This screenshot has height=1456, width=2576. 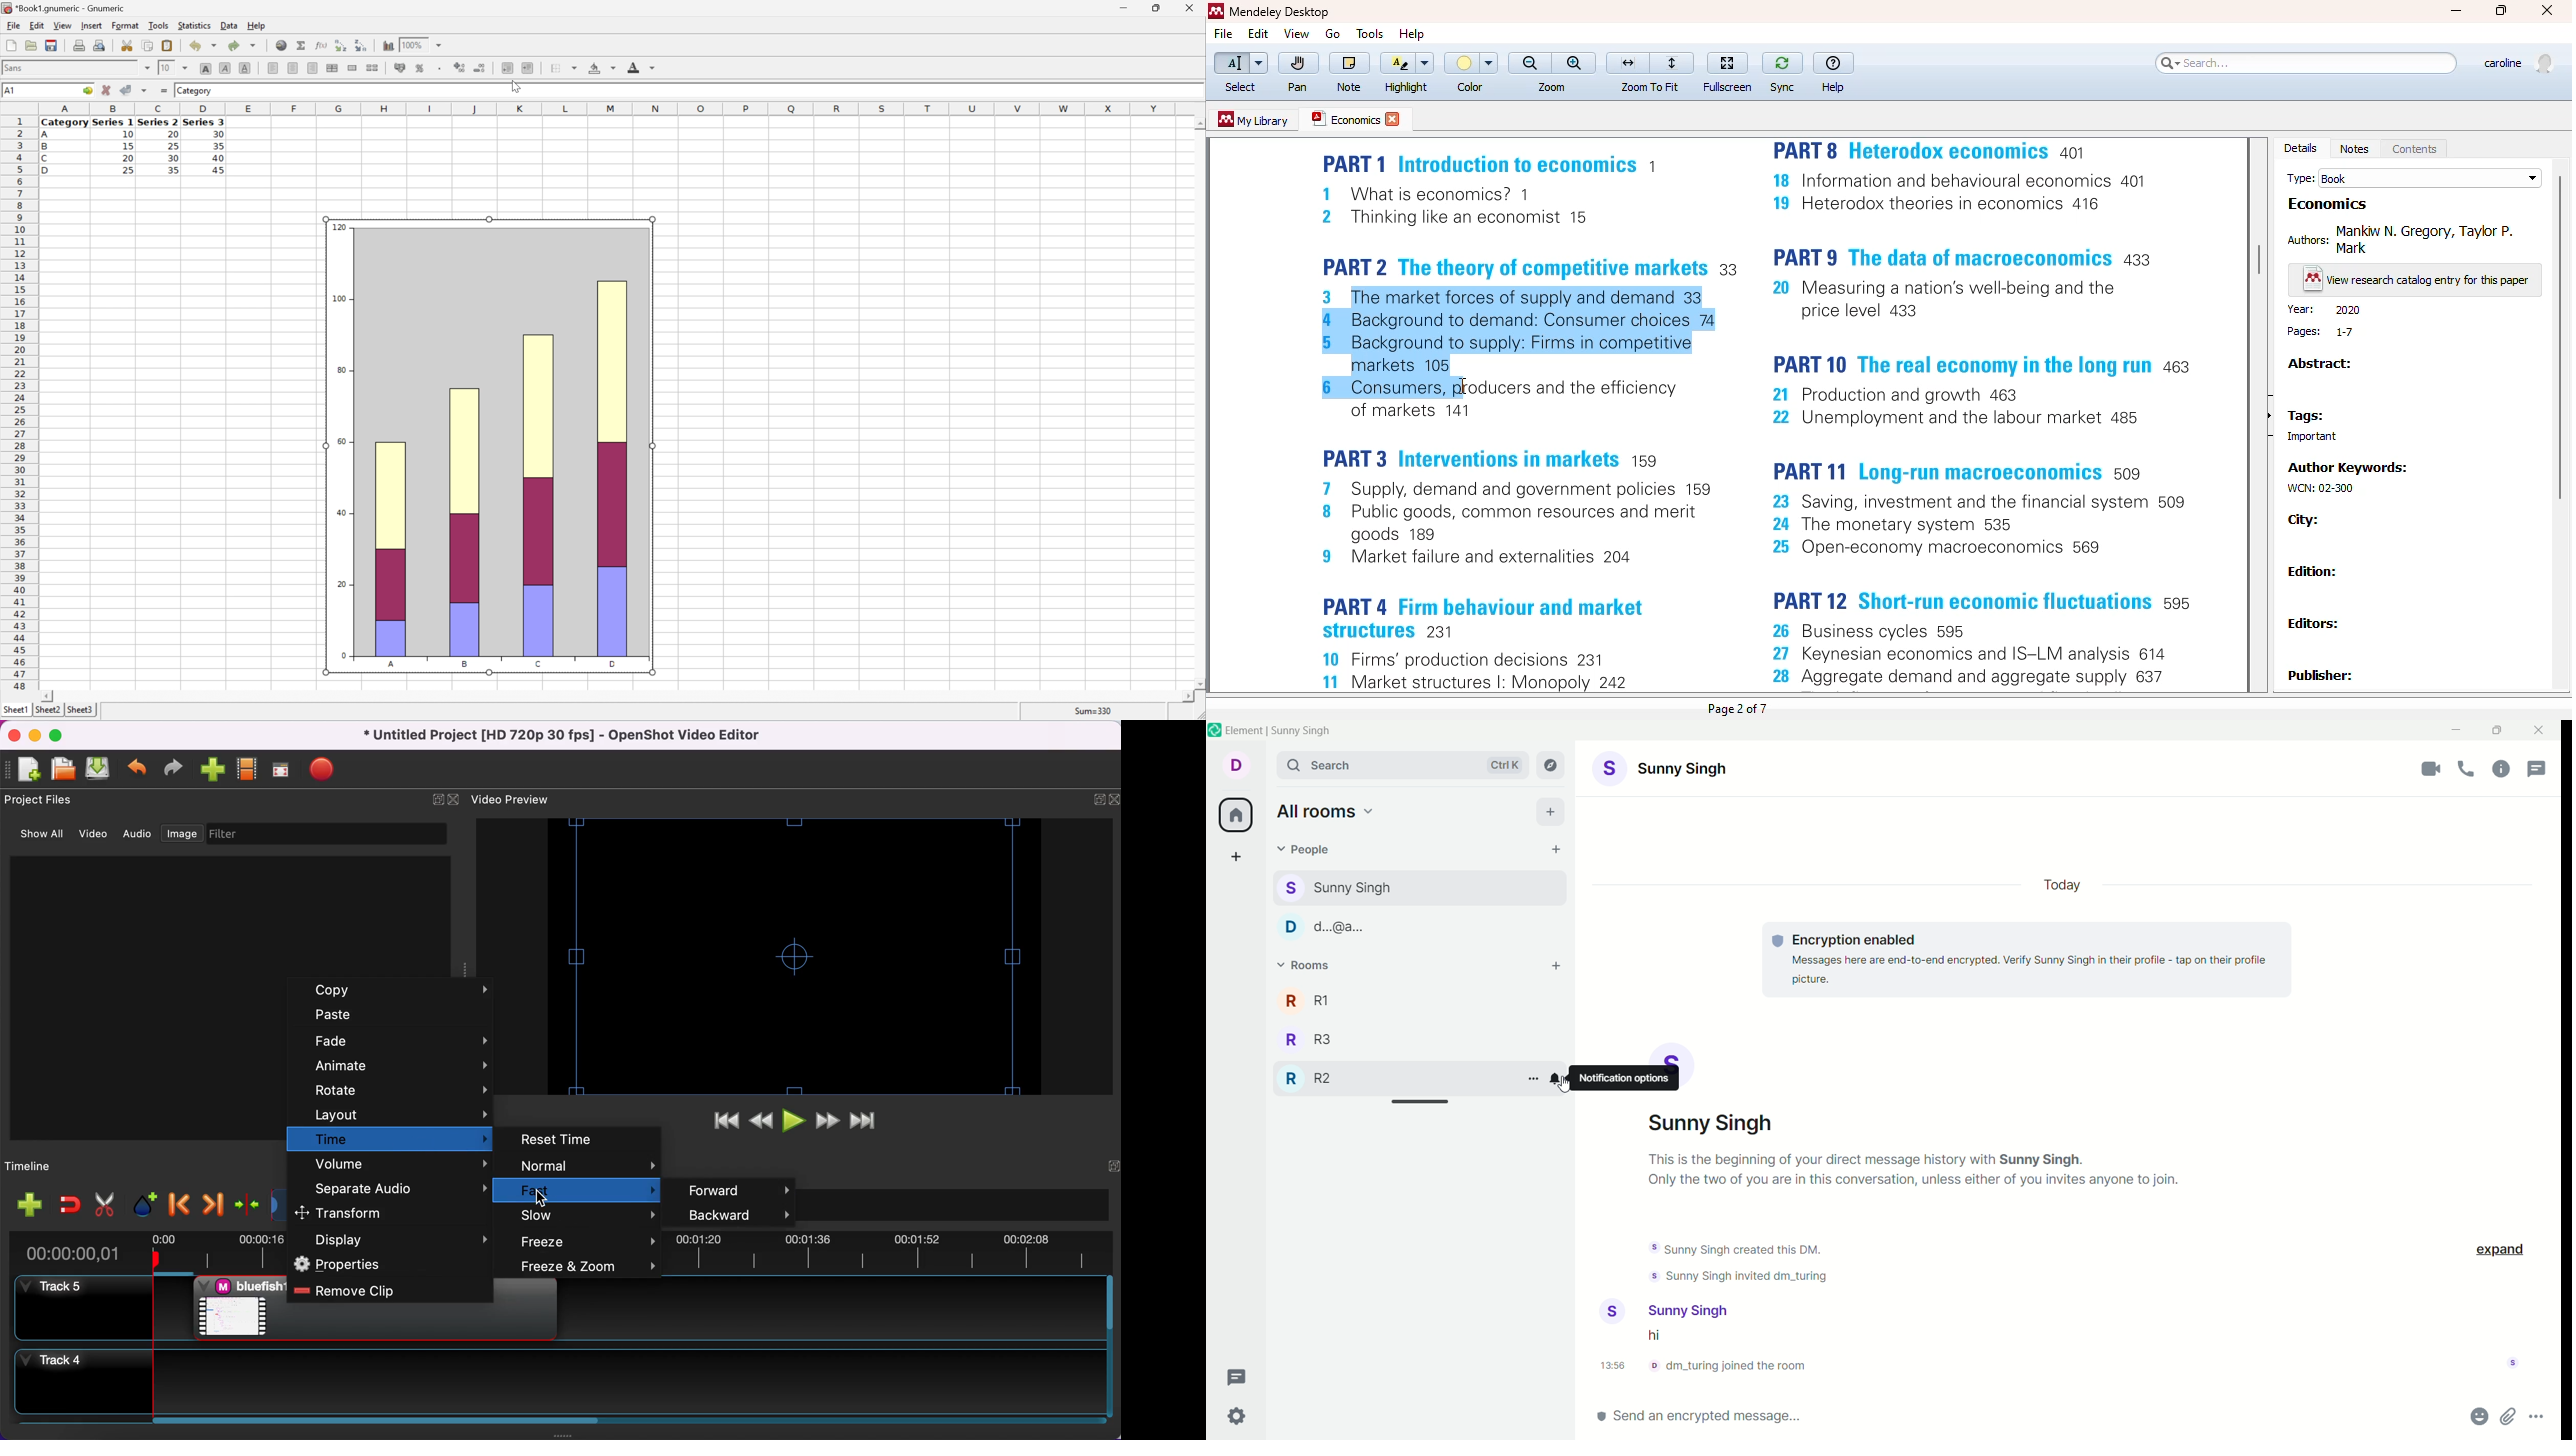 I want to click on previous marker, so click(x=177, y=1204).